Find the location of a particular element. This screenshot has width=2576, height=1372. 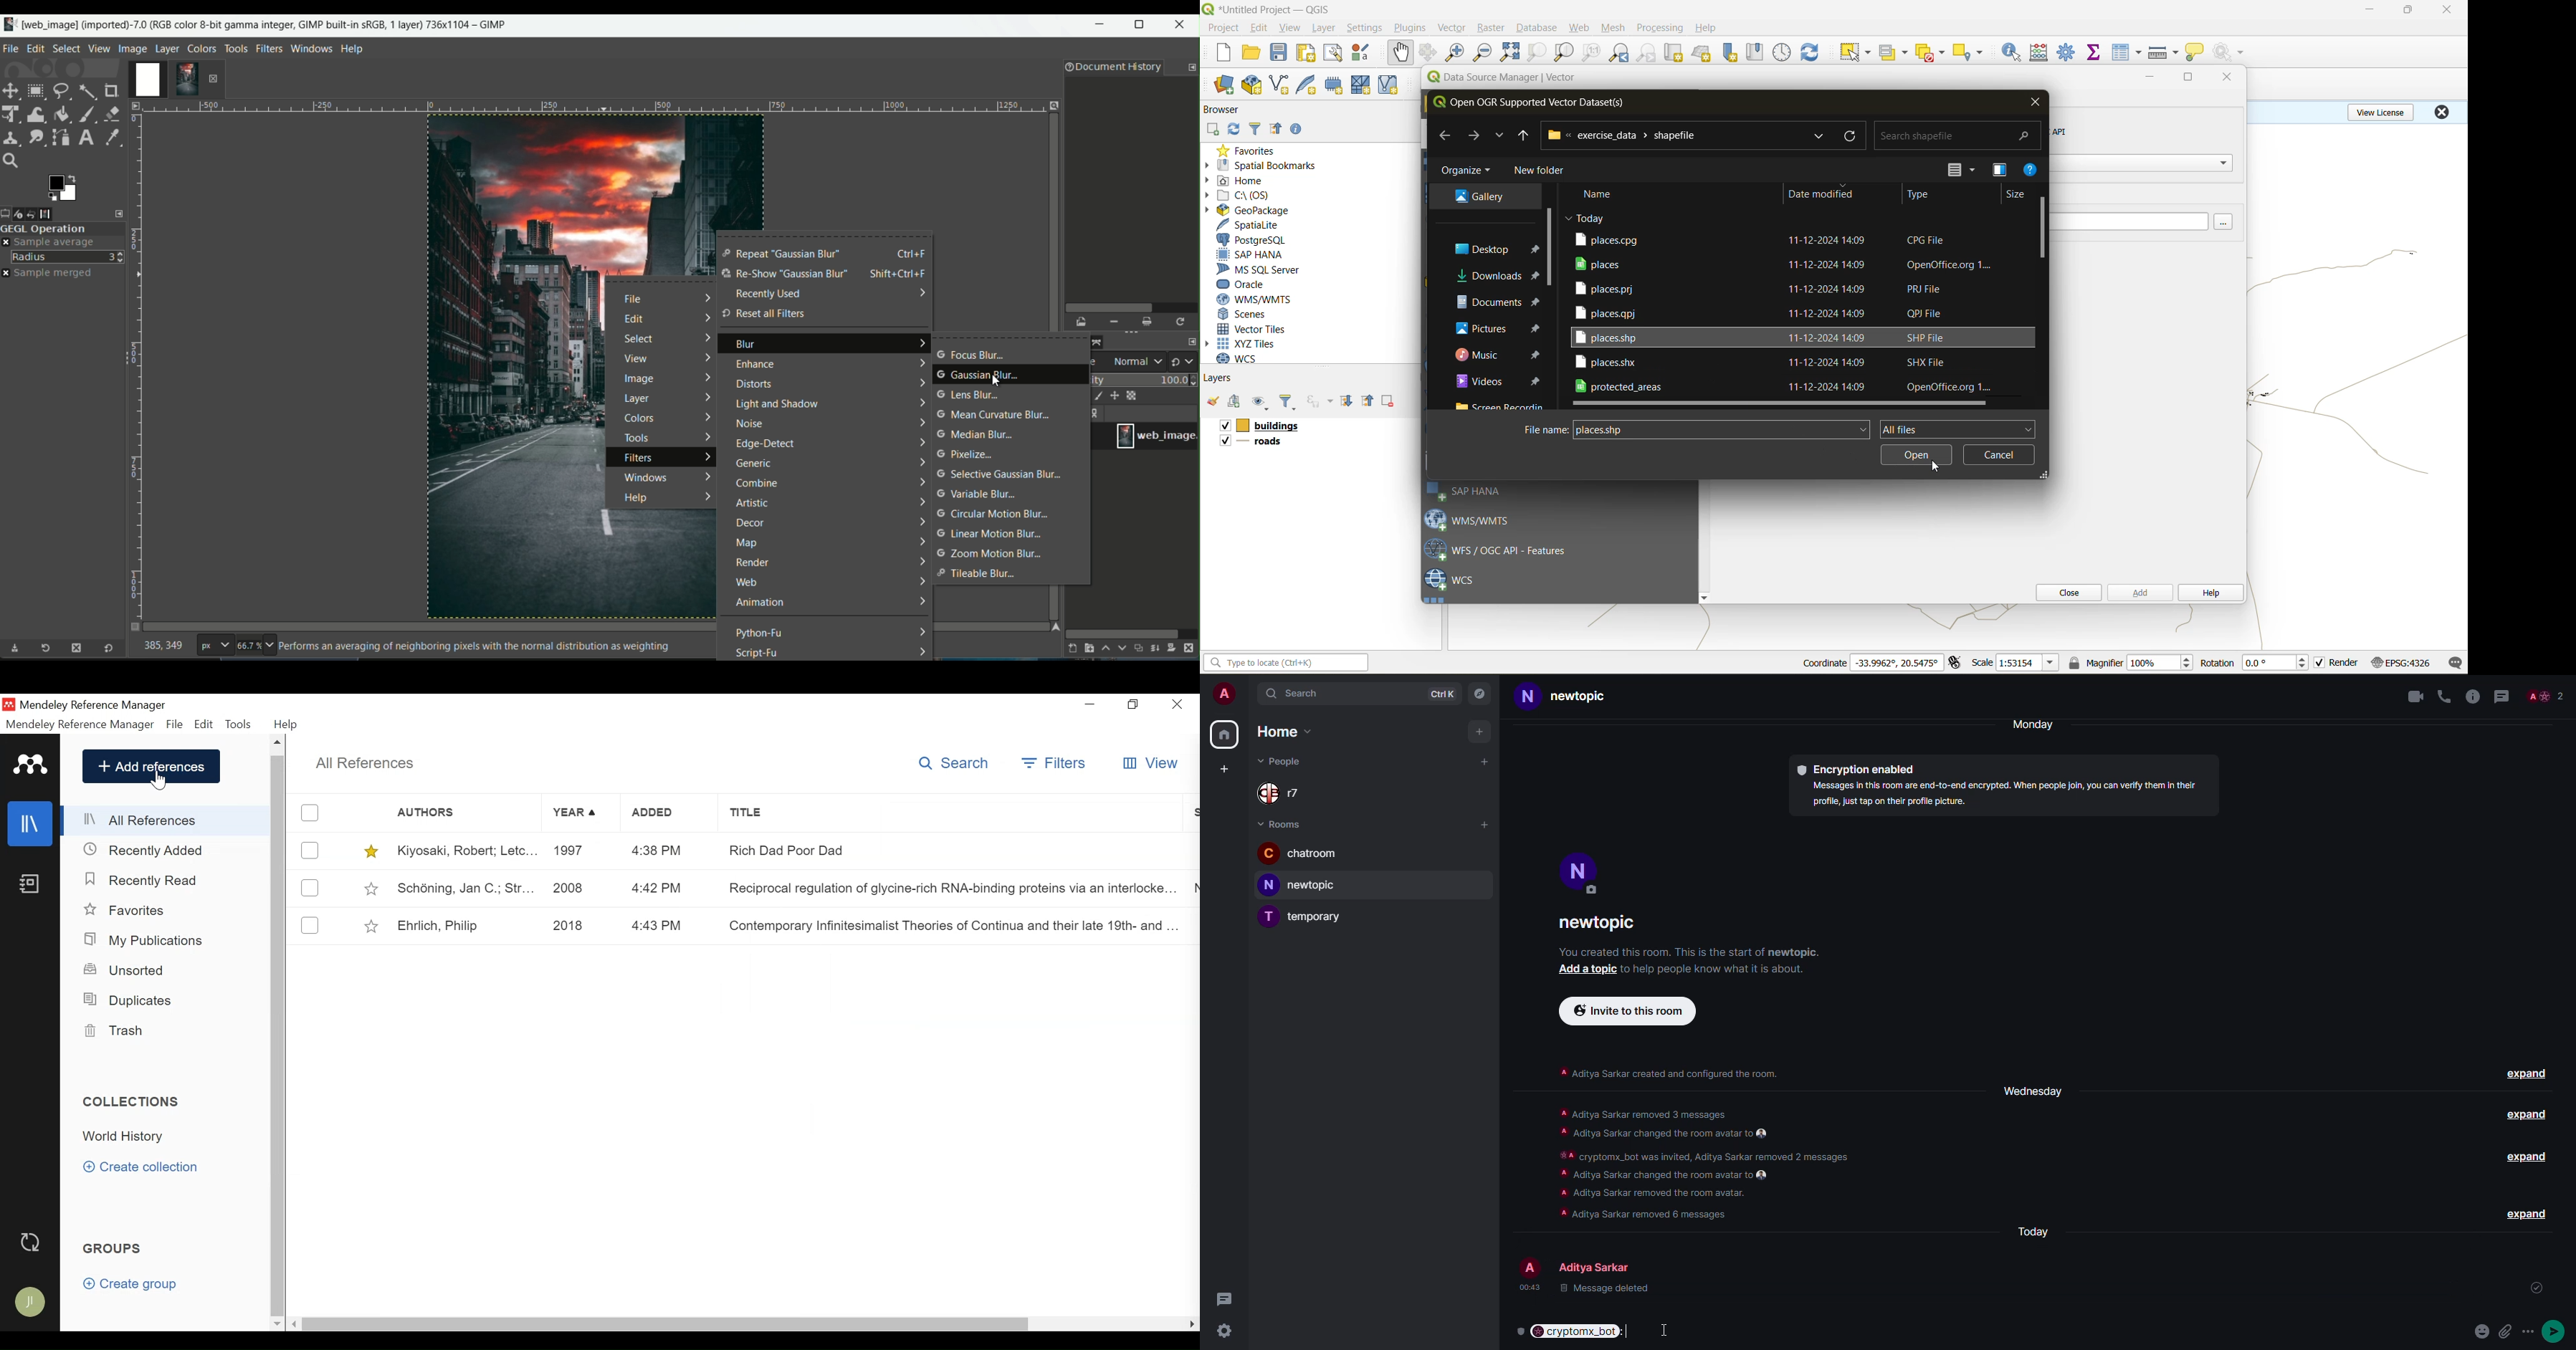

Year is located at coordinates (575, 812).